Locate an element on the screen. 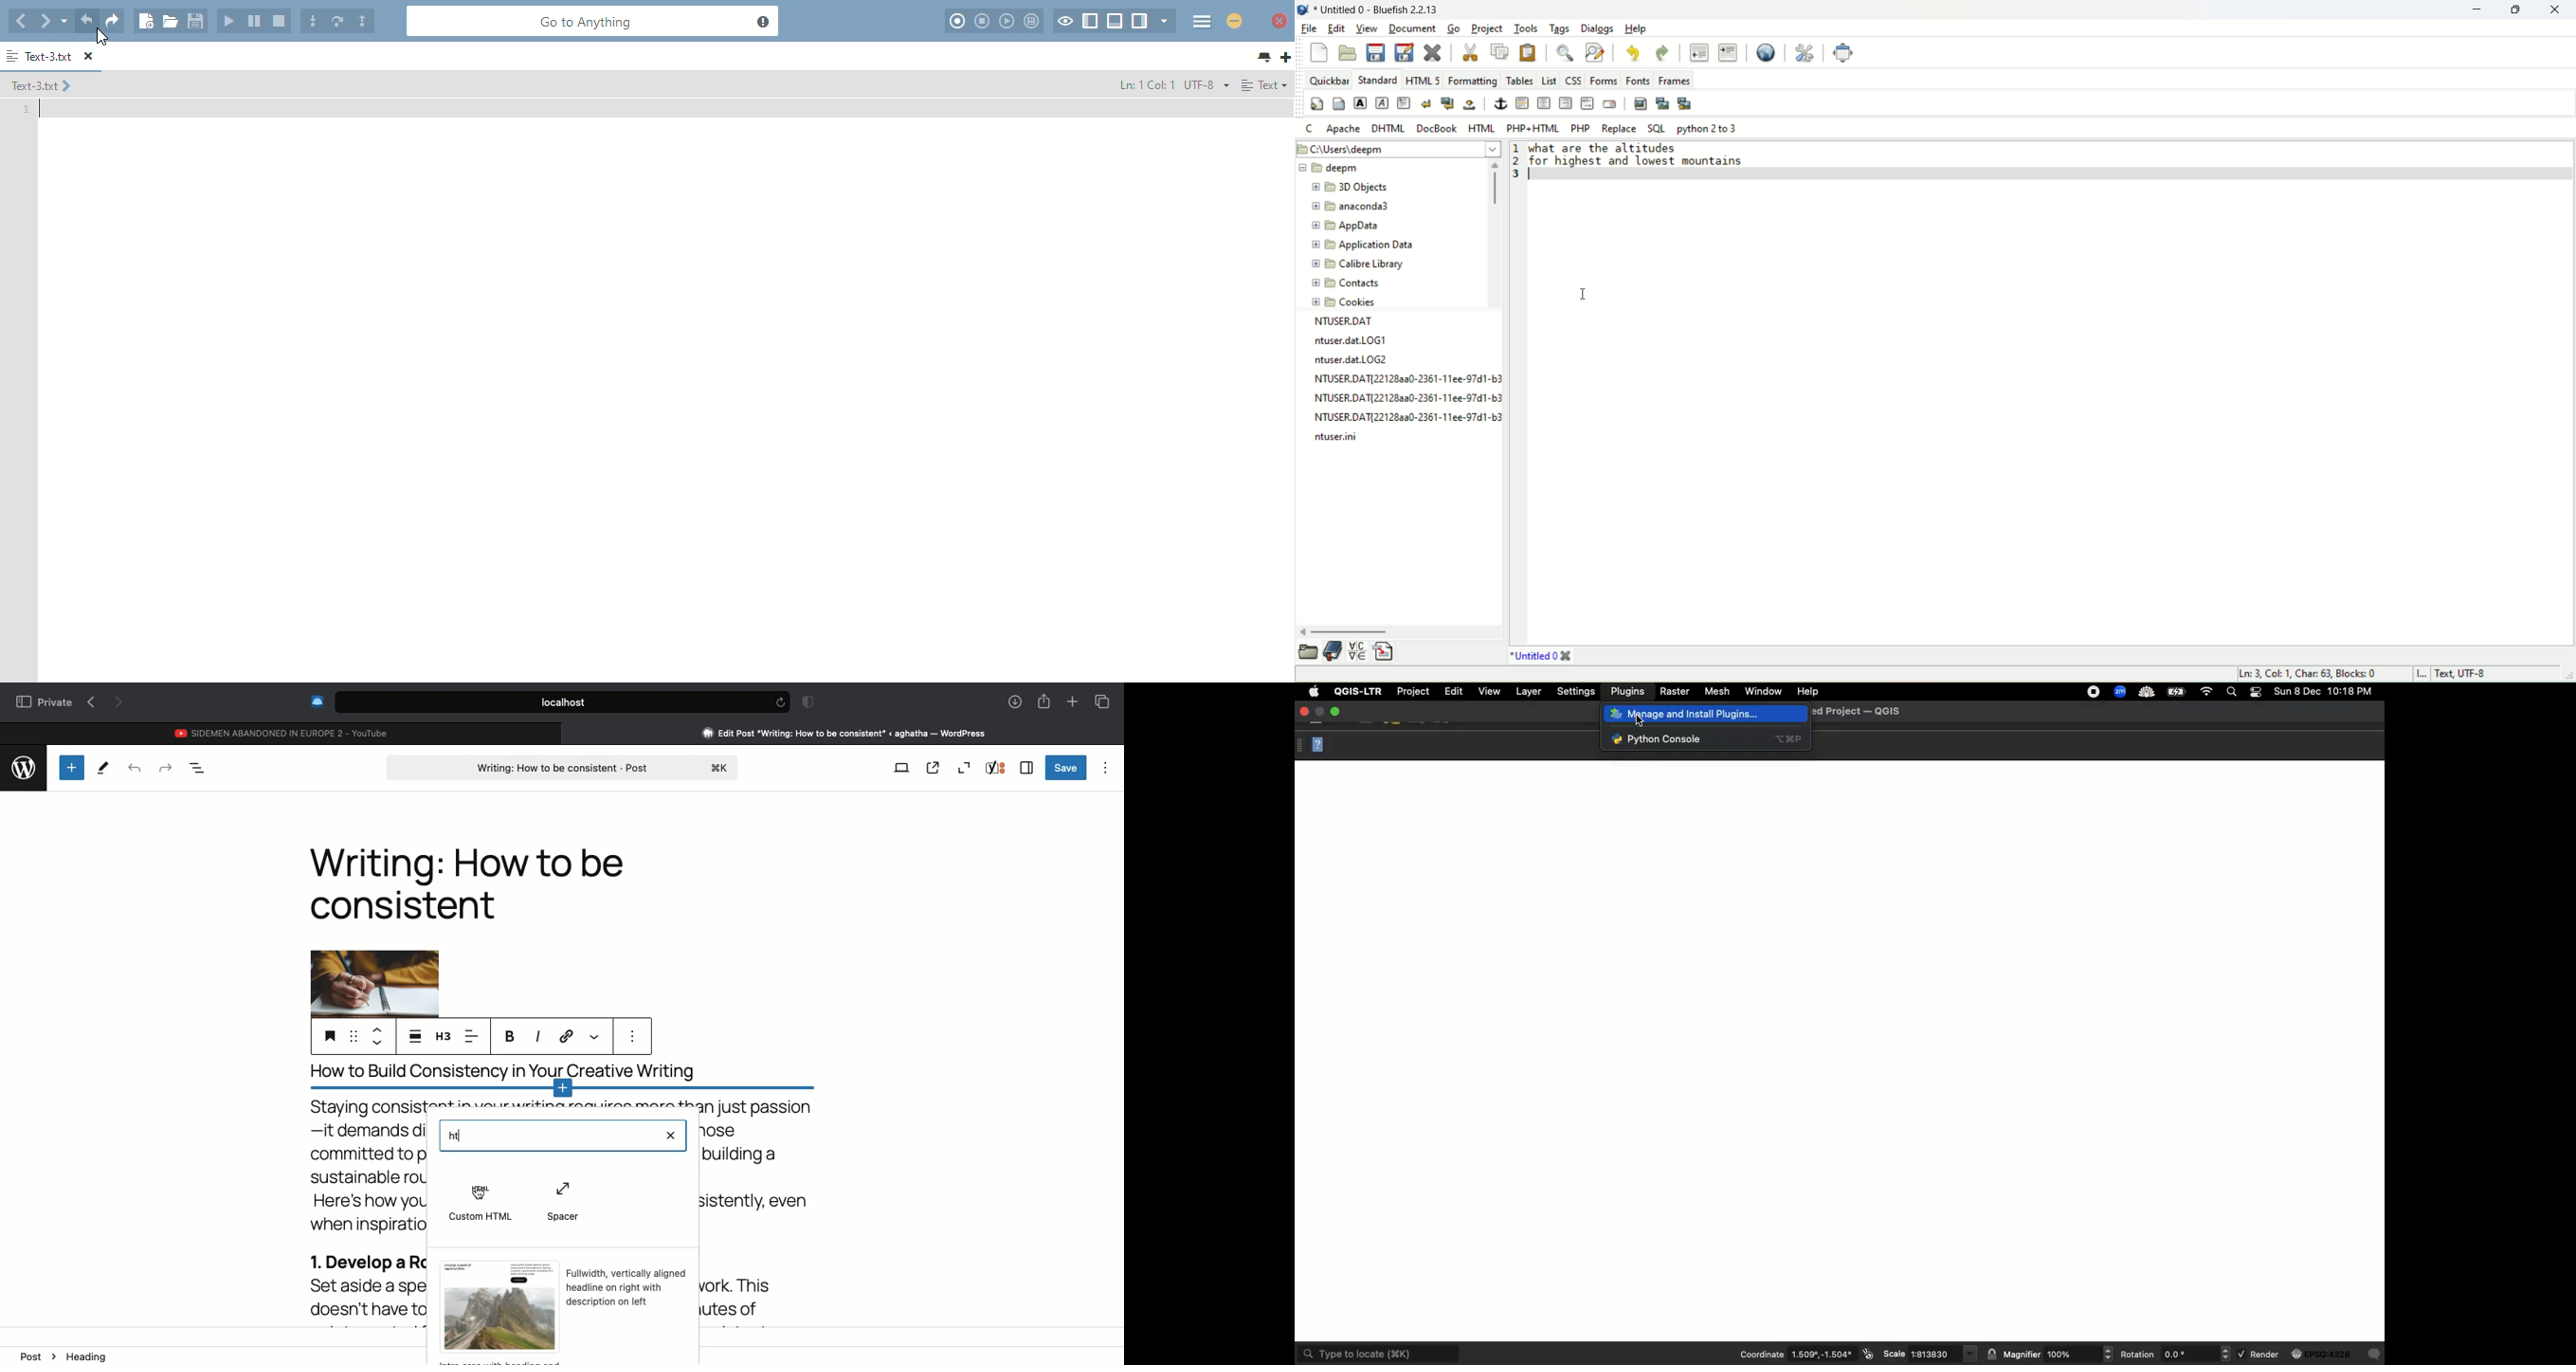 This screenshot has height=1372, width=2576. Edit is located at coordinates (1453, 691).